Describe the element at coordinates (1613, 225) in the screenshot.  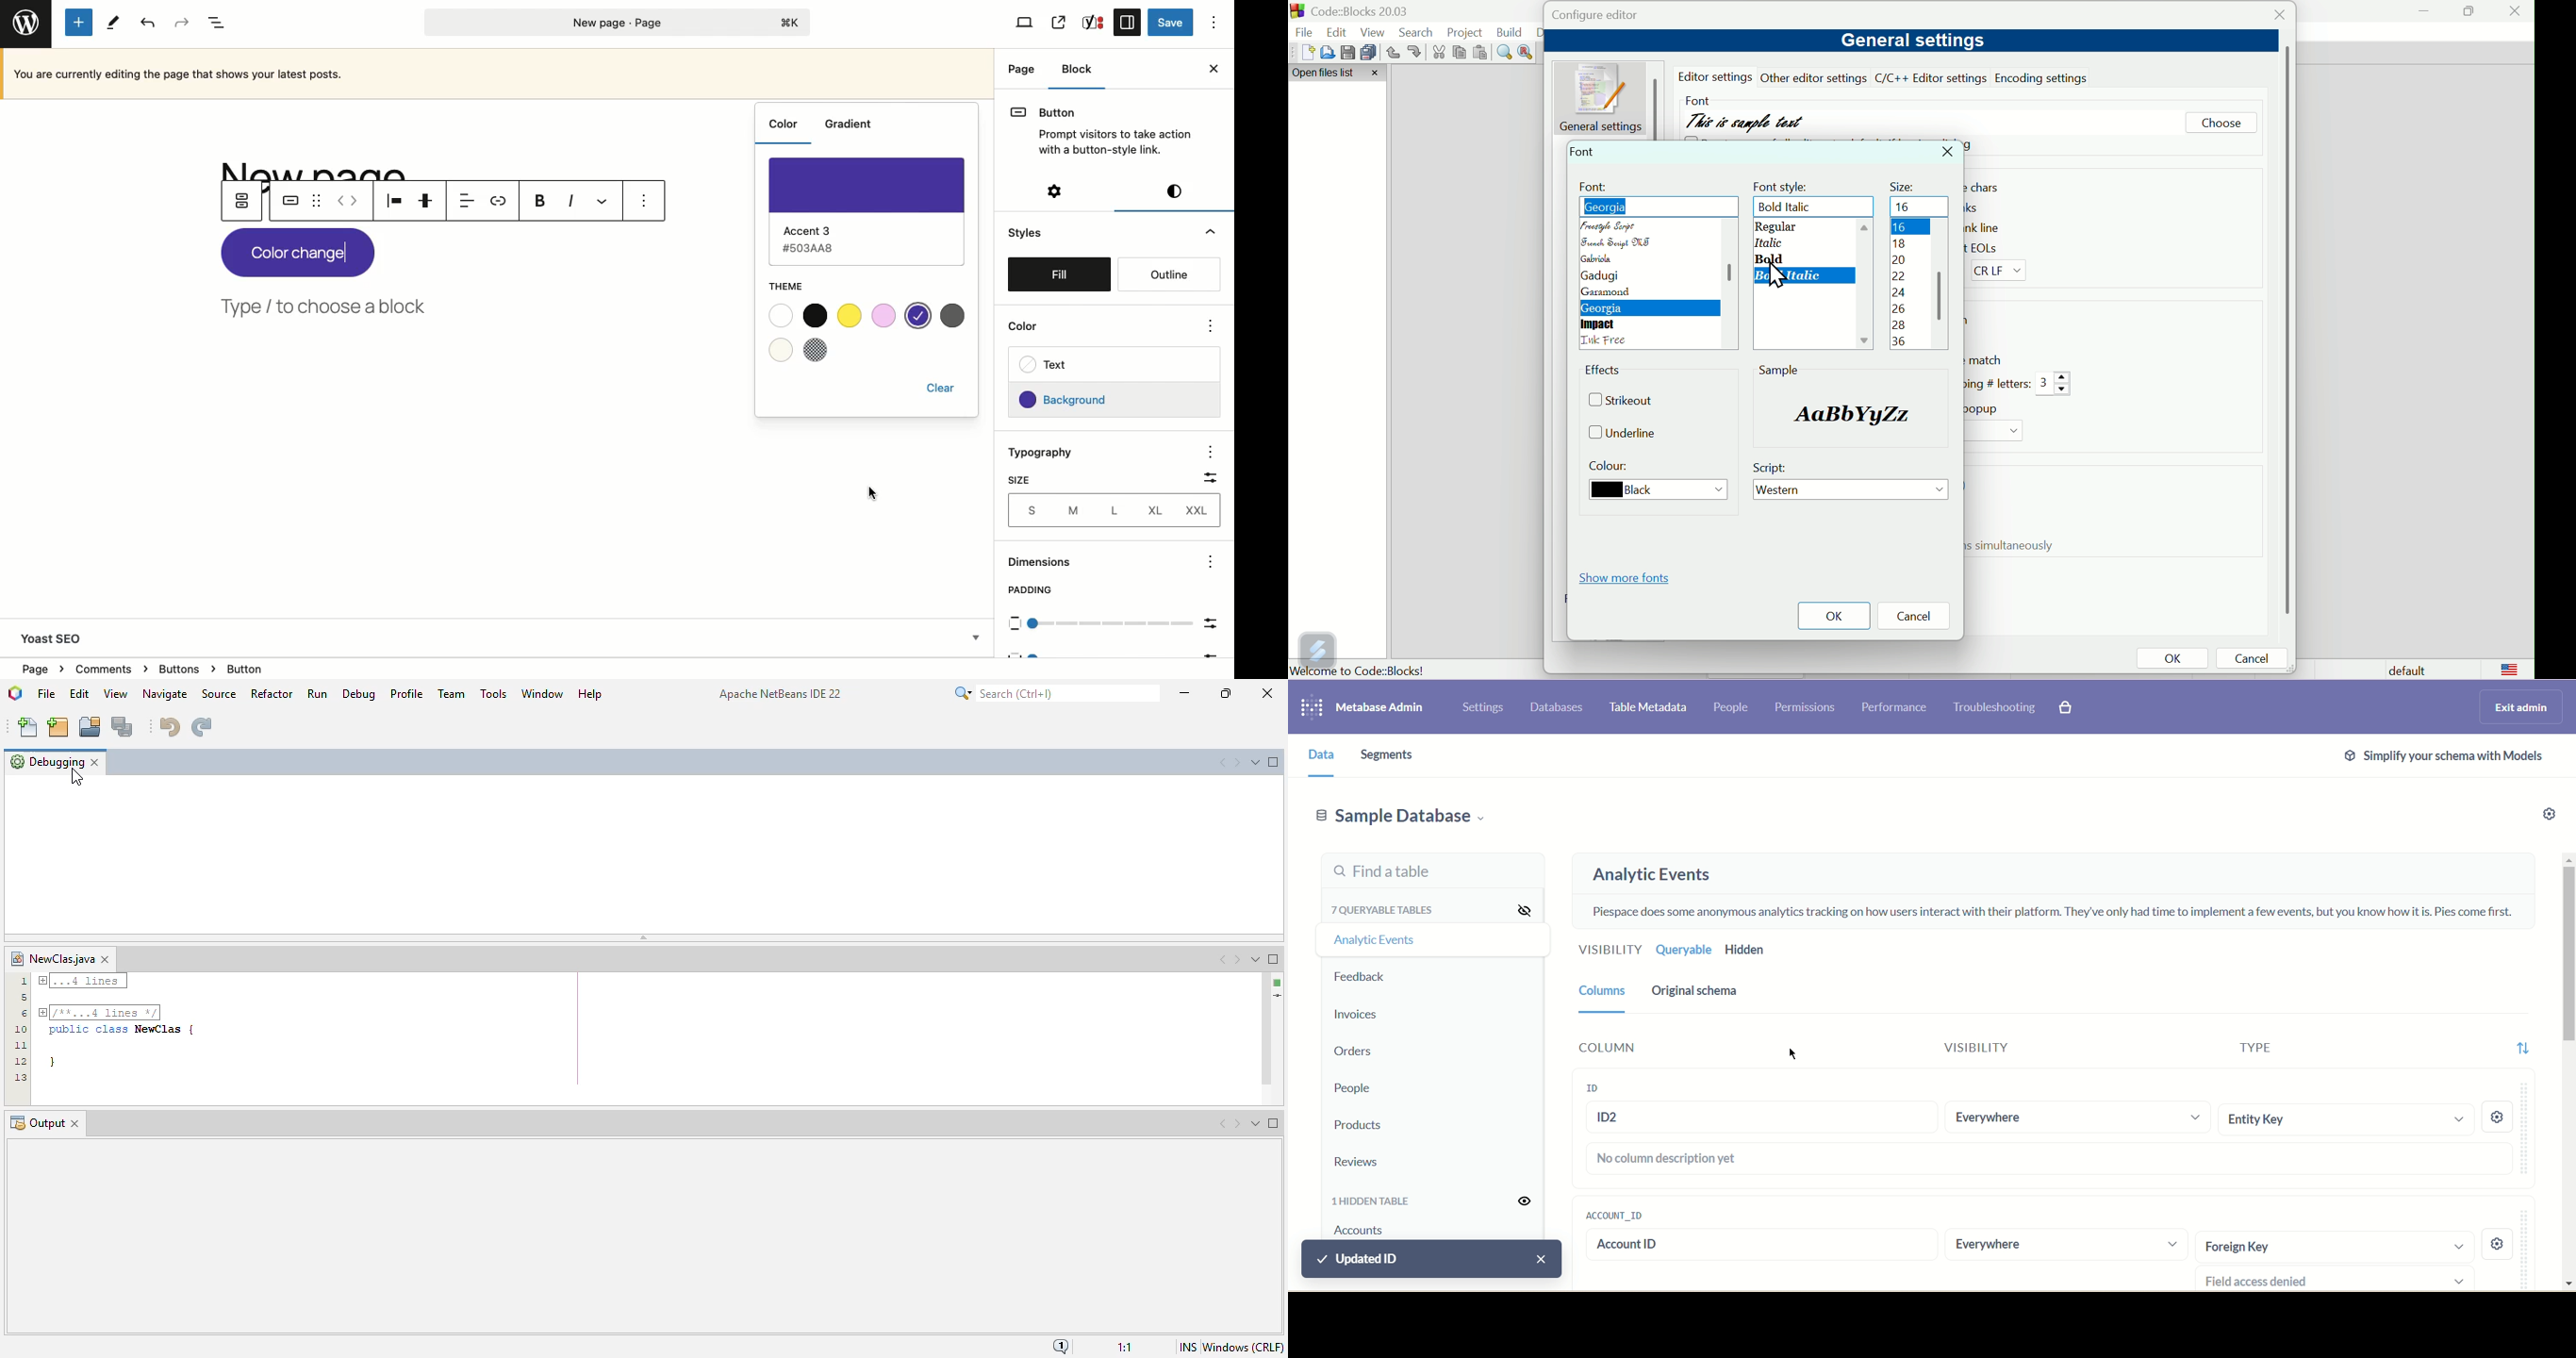
I see `Freestyle script` at that location.